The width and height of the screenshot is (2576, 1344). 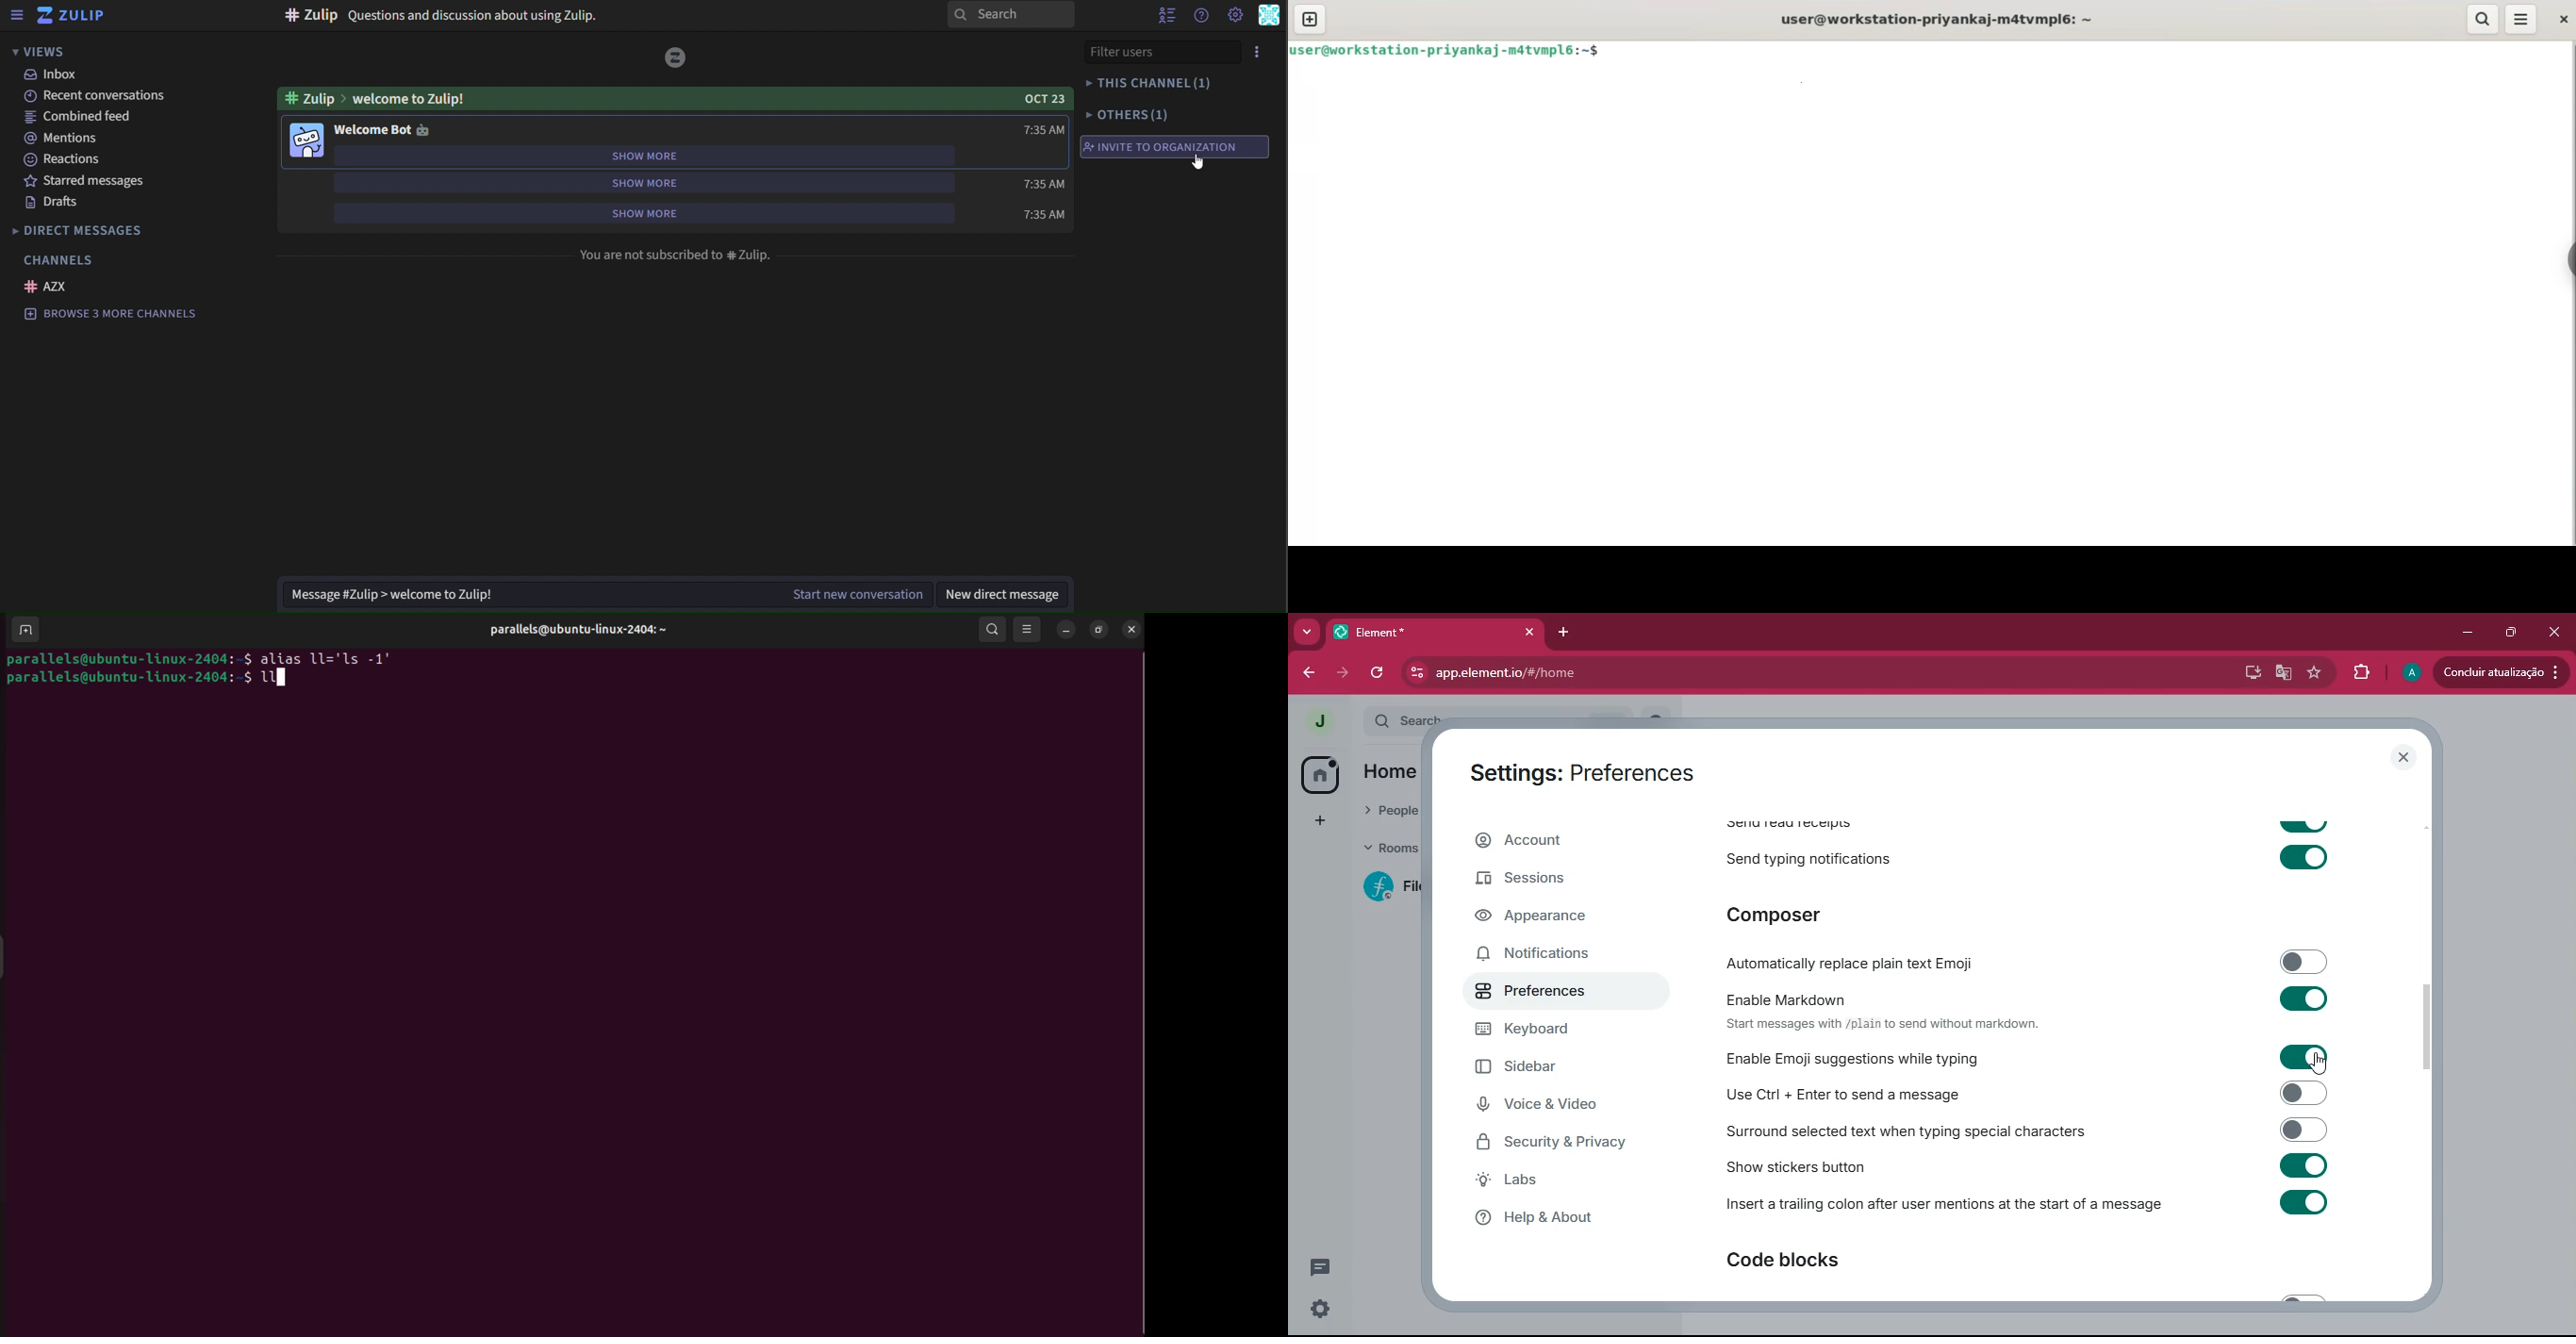 What do you see at coordinates (638, 214) in the screenshot?
I see `show more` at bounding box center [638, 214].